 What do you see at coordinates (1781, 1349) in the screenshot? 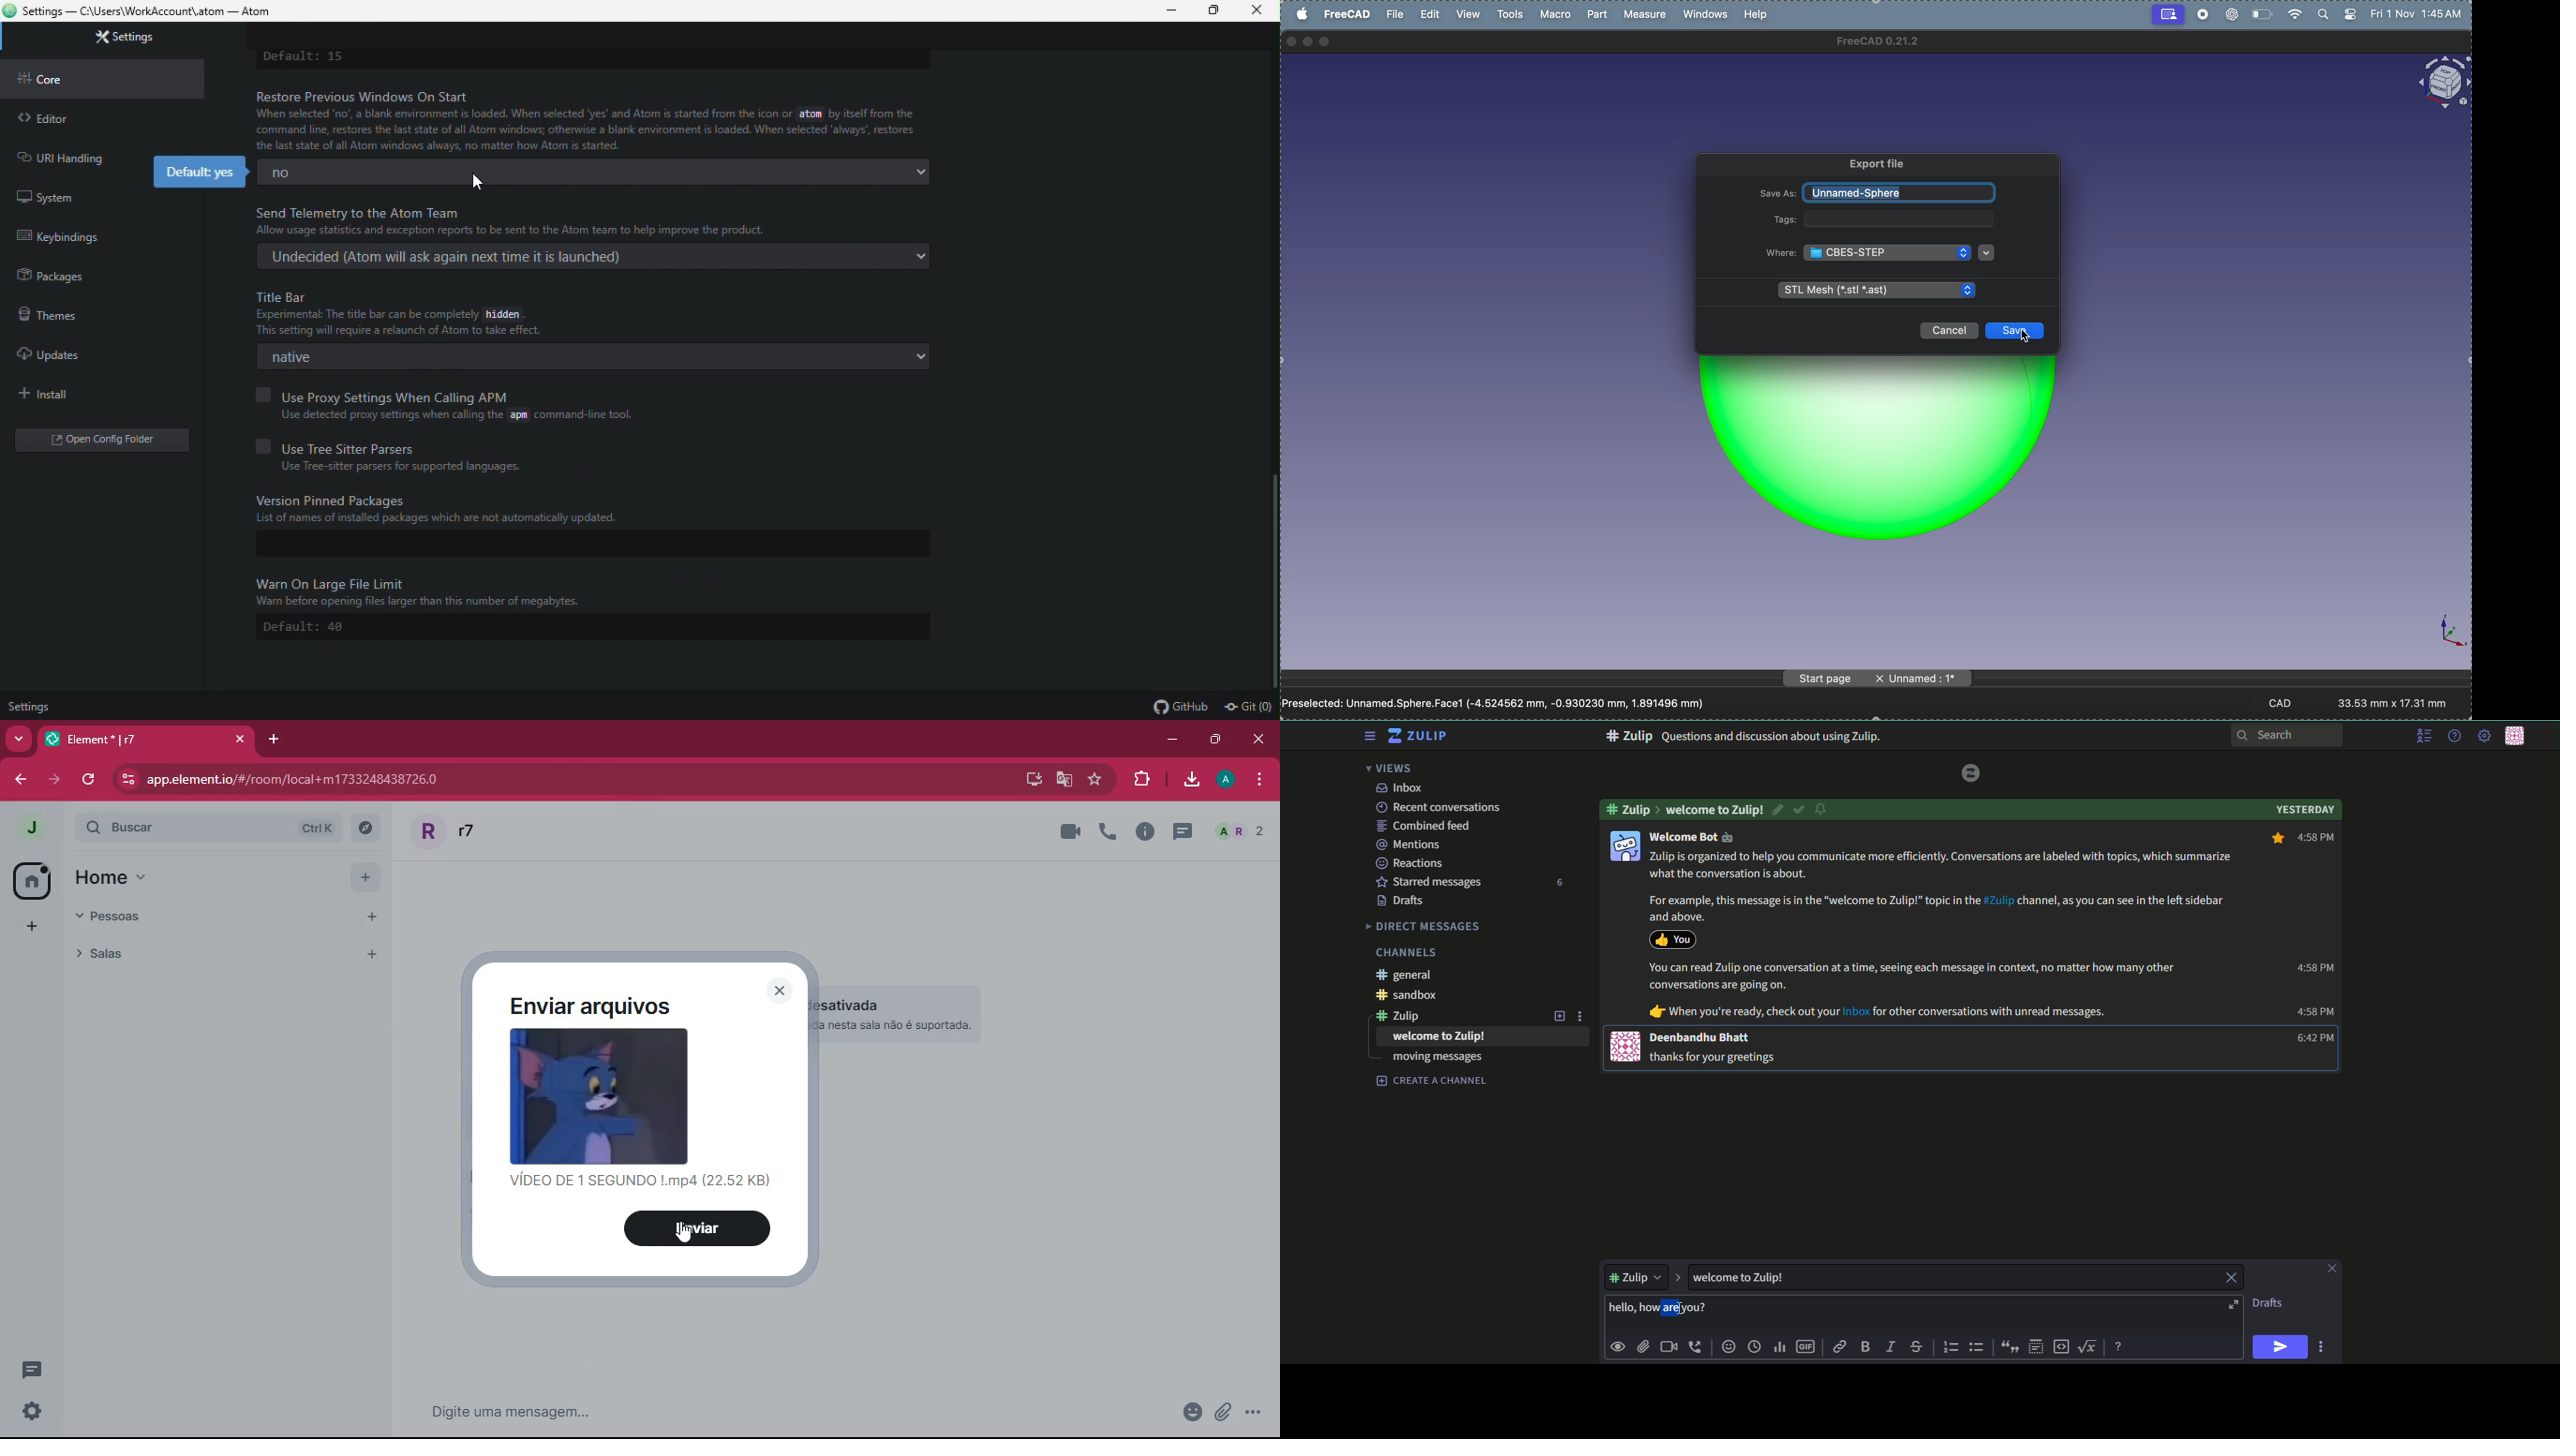
I see `poll` at bounding box center [1781, 1349].